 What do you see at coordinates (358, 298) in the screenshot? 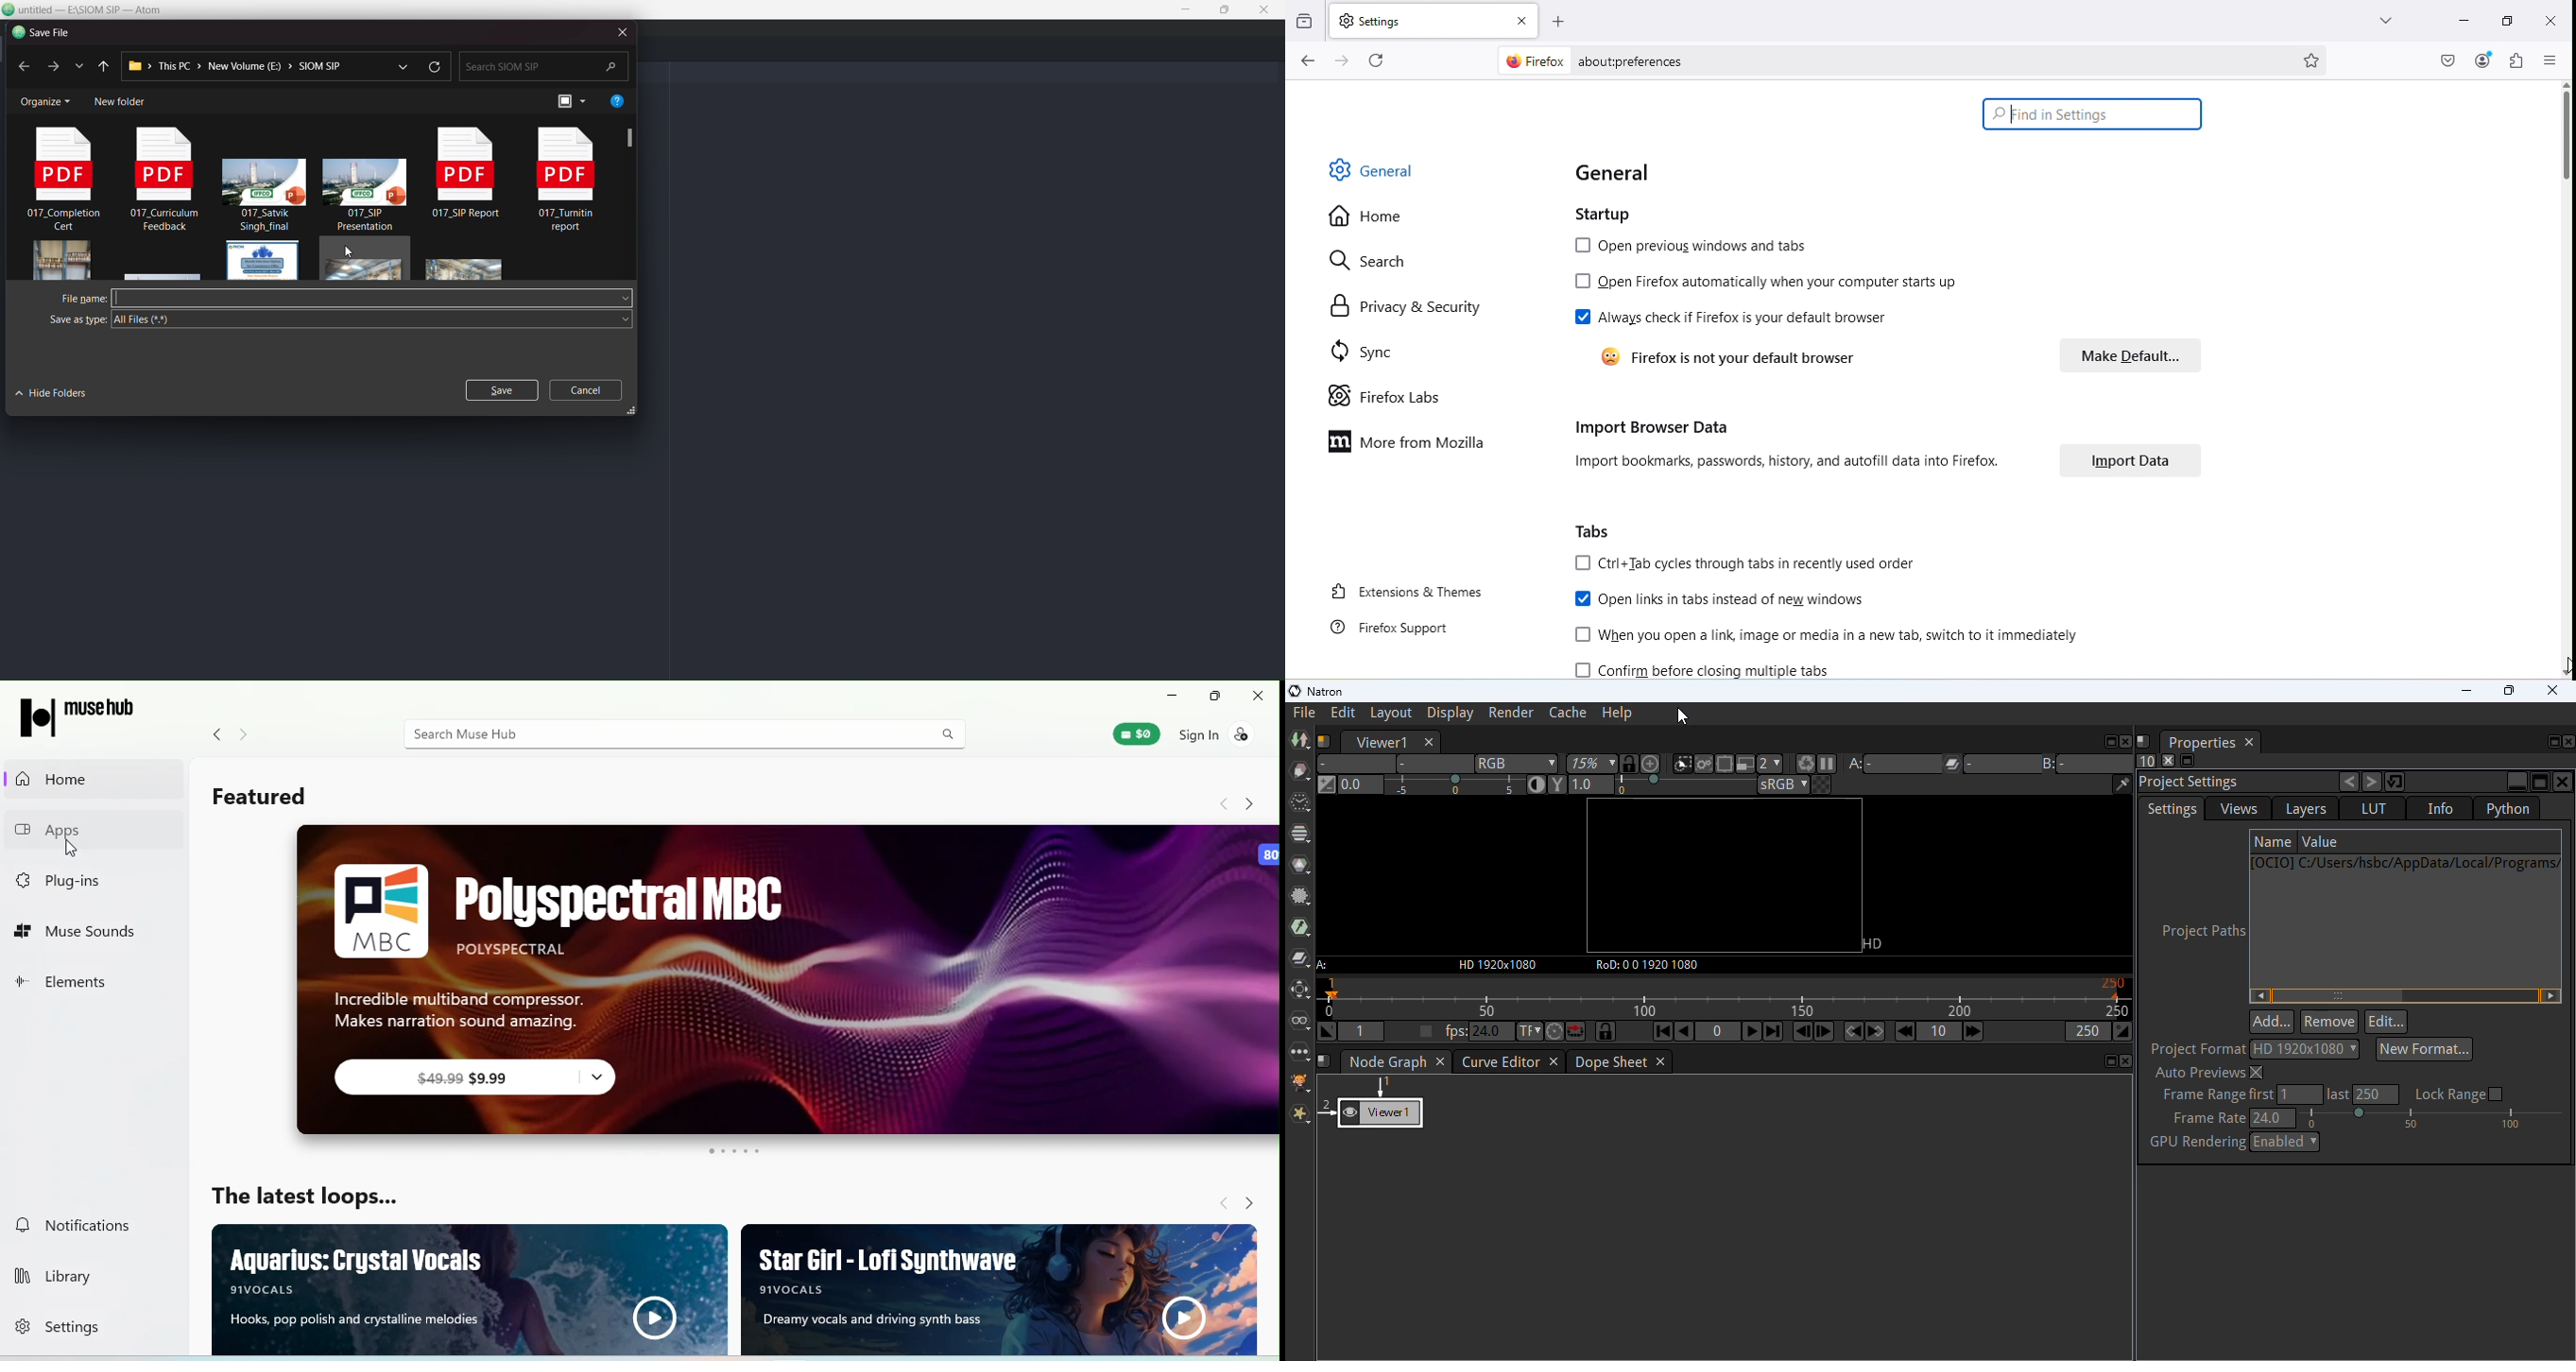
I see `write filename` at bounding box center [358, 298].